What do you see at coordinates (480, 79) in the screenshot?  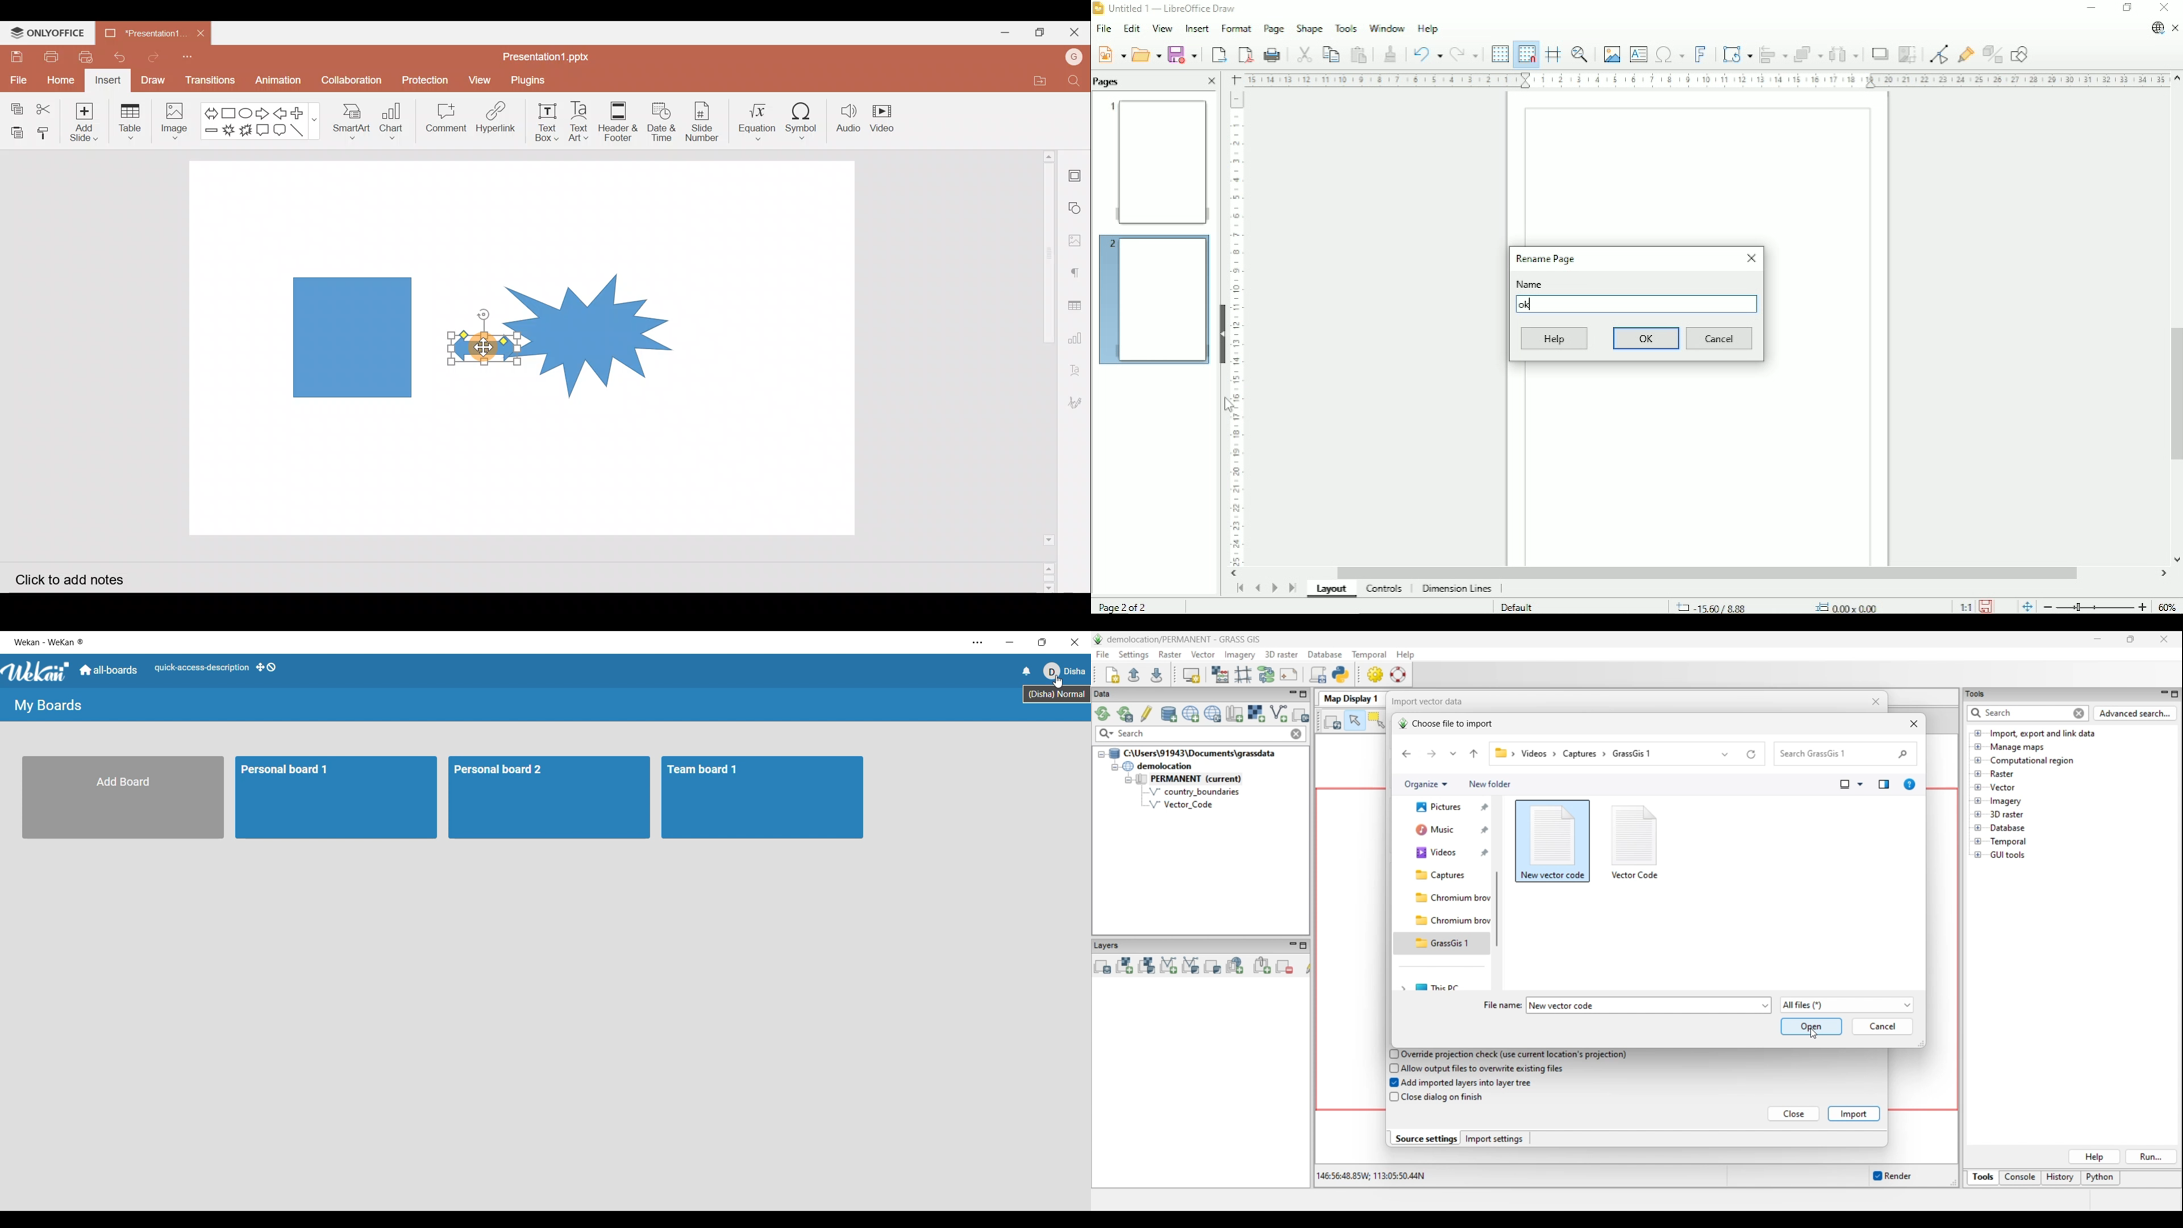 I see `View` at bounding box center [480, 79].